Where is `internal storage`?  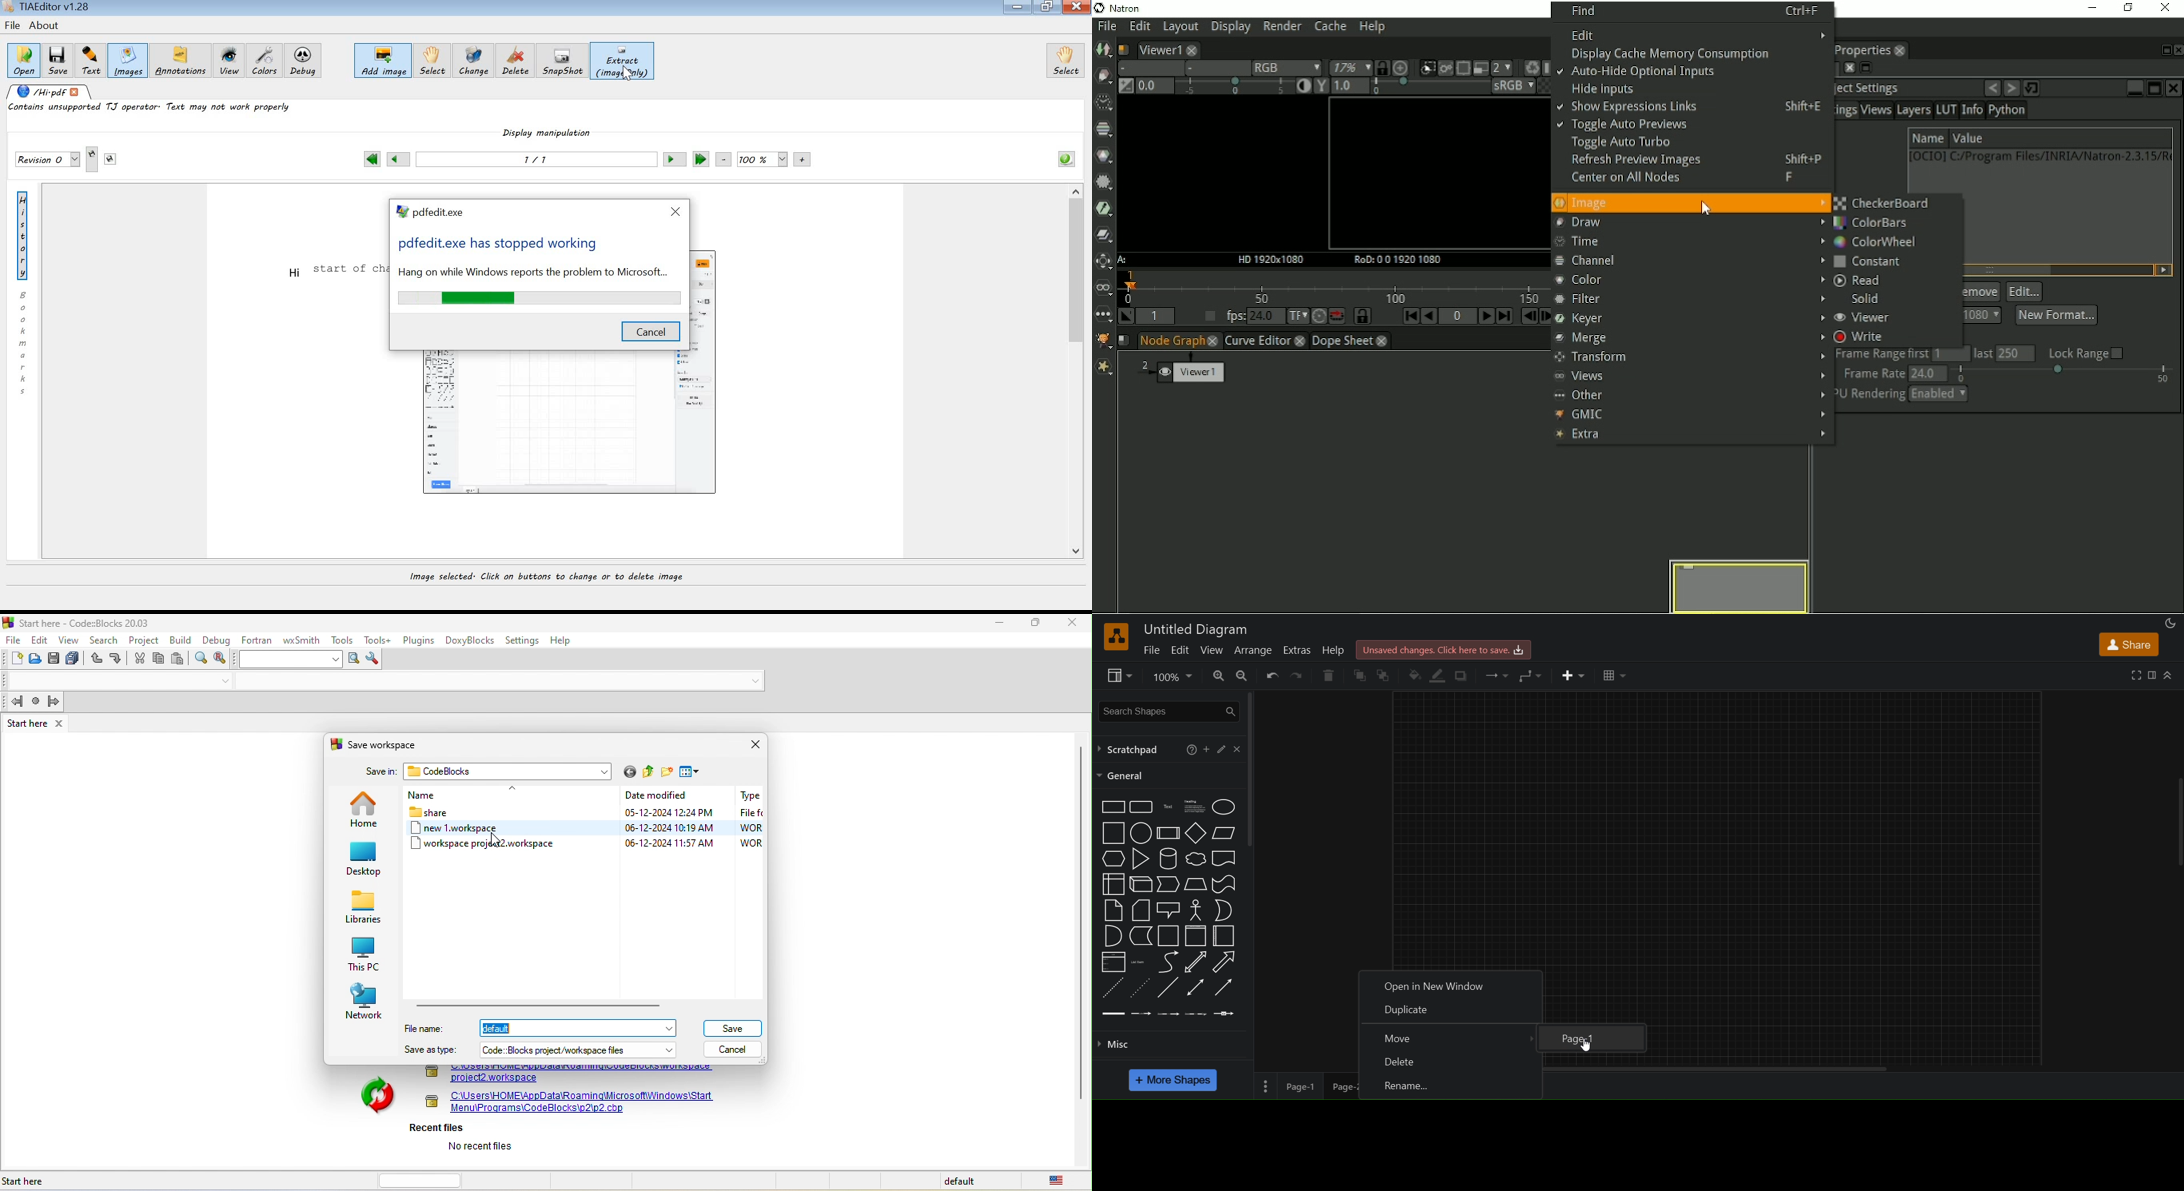
internal storage is located at coordinates (1111, 884).